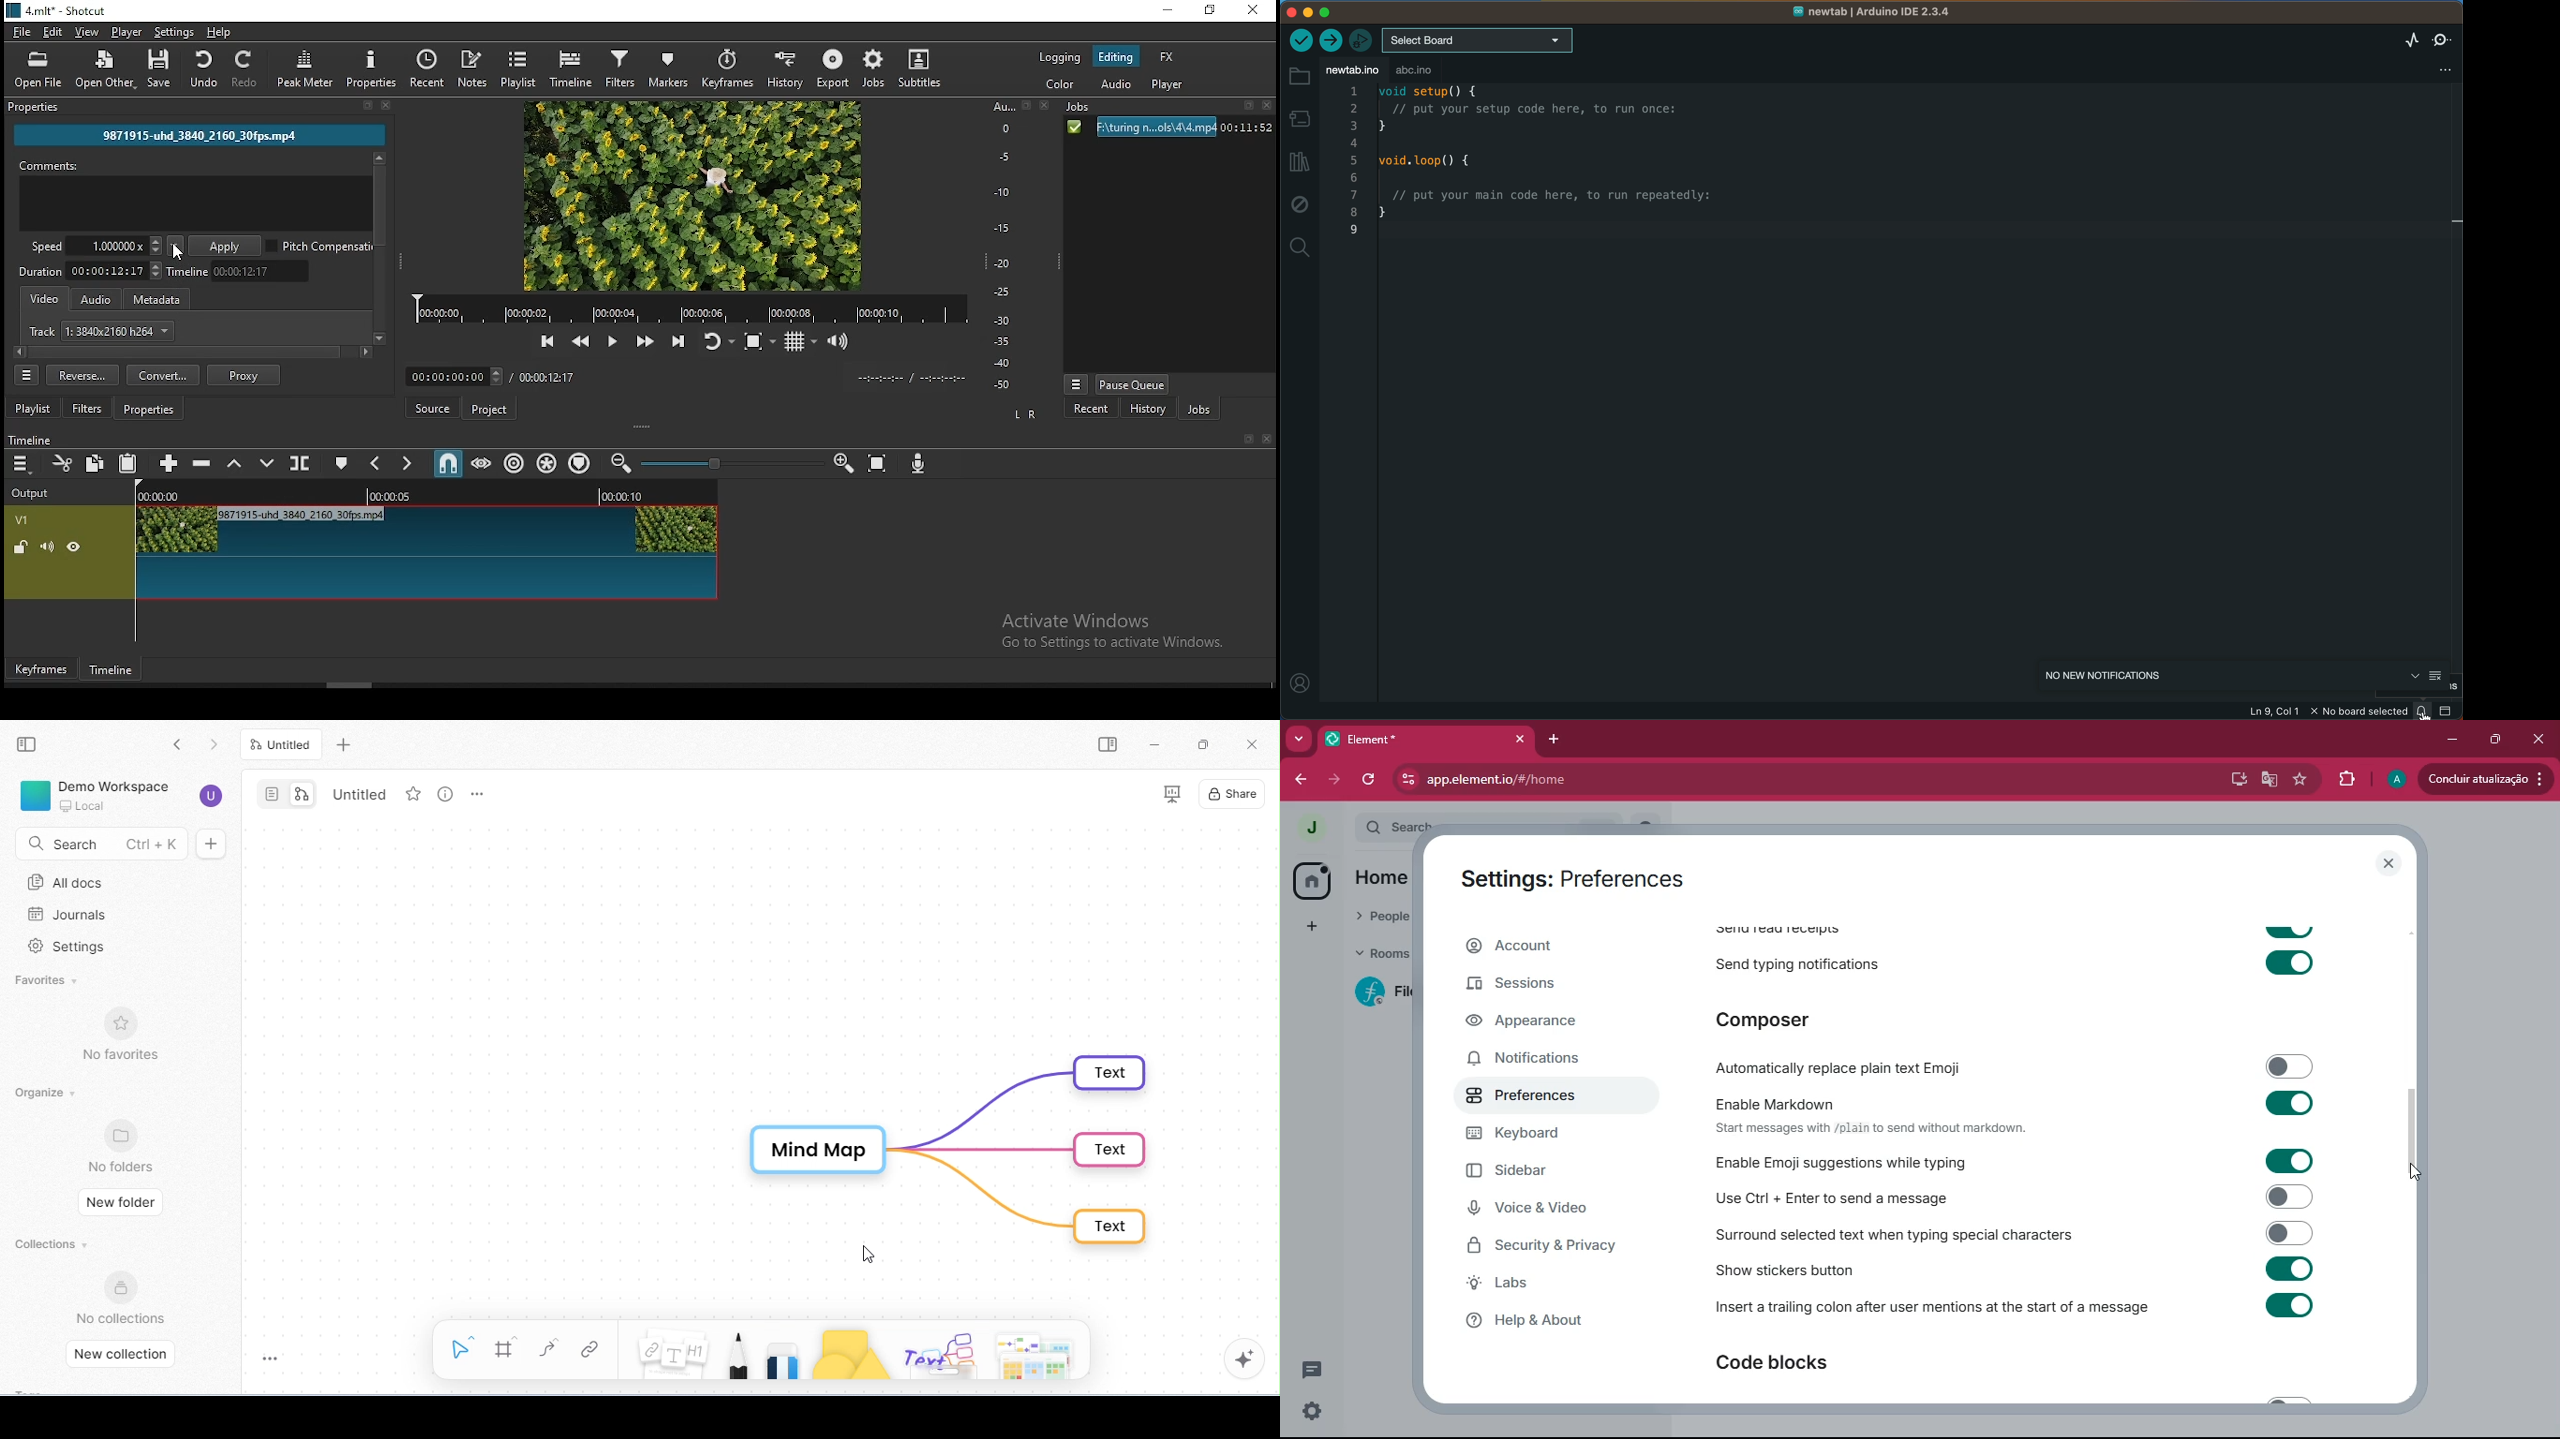 This screenshot has height=1456, width=2576. Describe the element at coordinates (1249, 108) in the screenshot. I see `bookmark` at that location.